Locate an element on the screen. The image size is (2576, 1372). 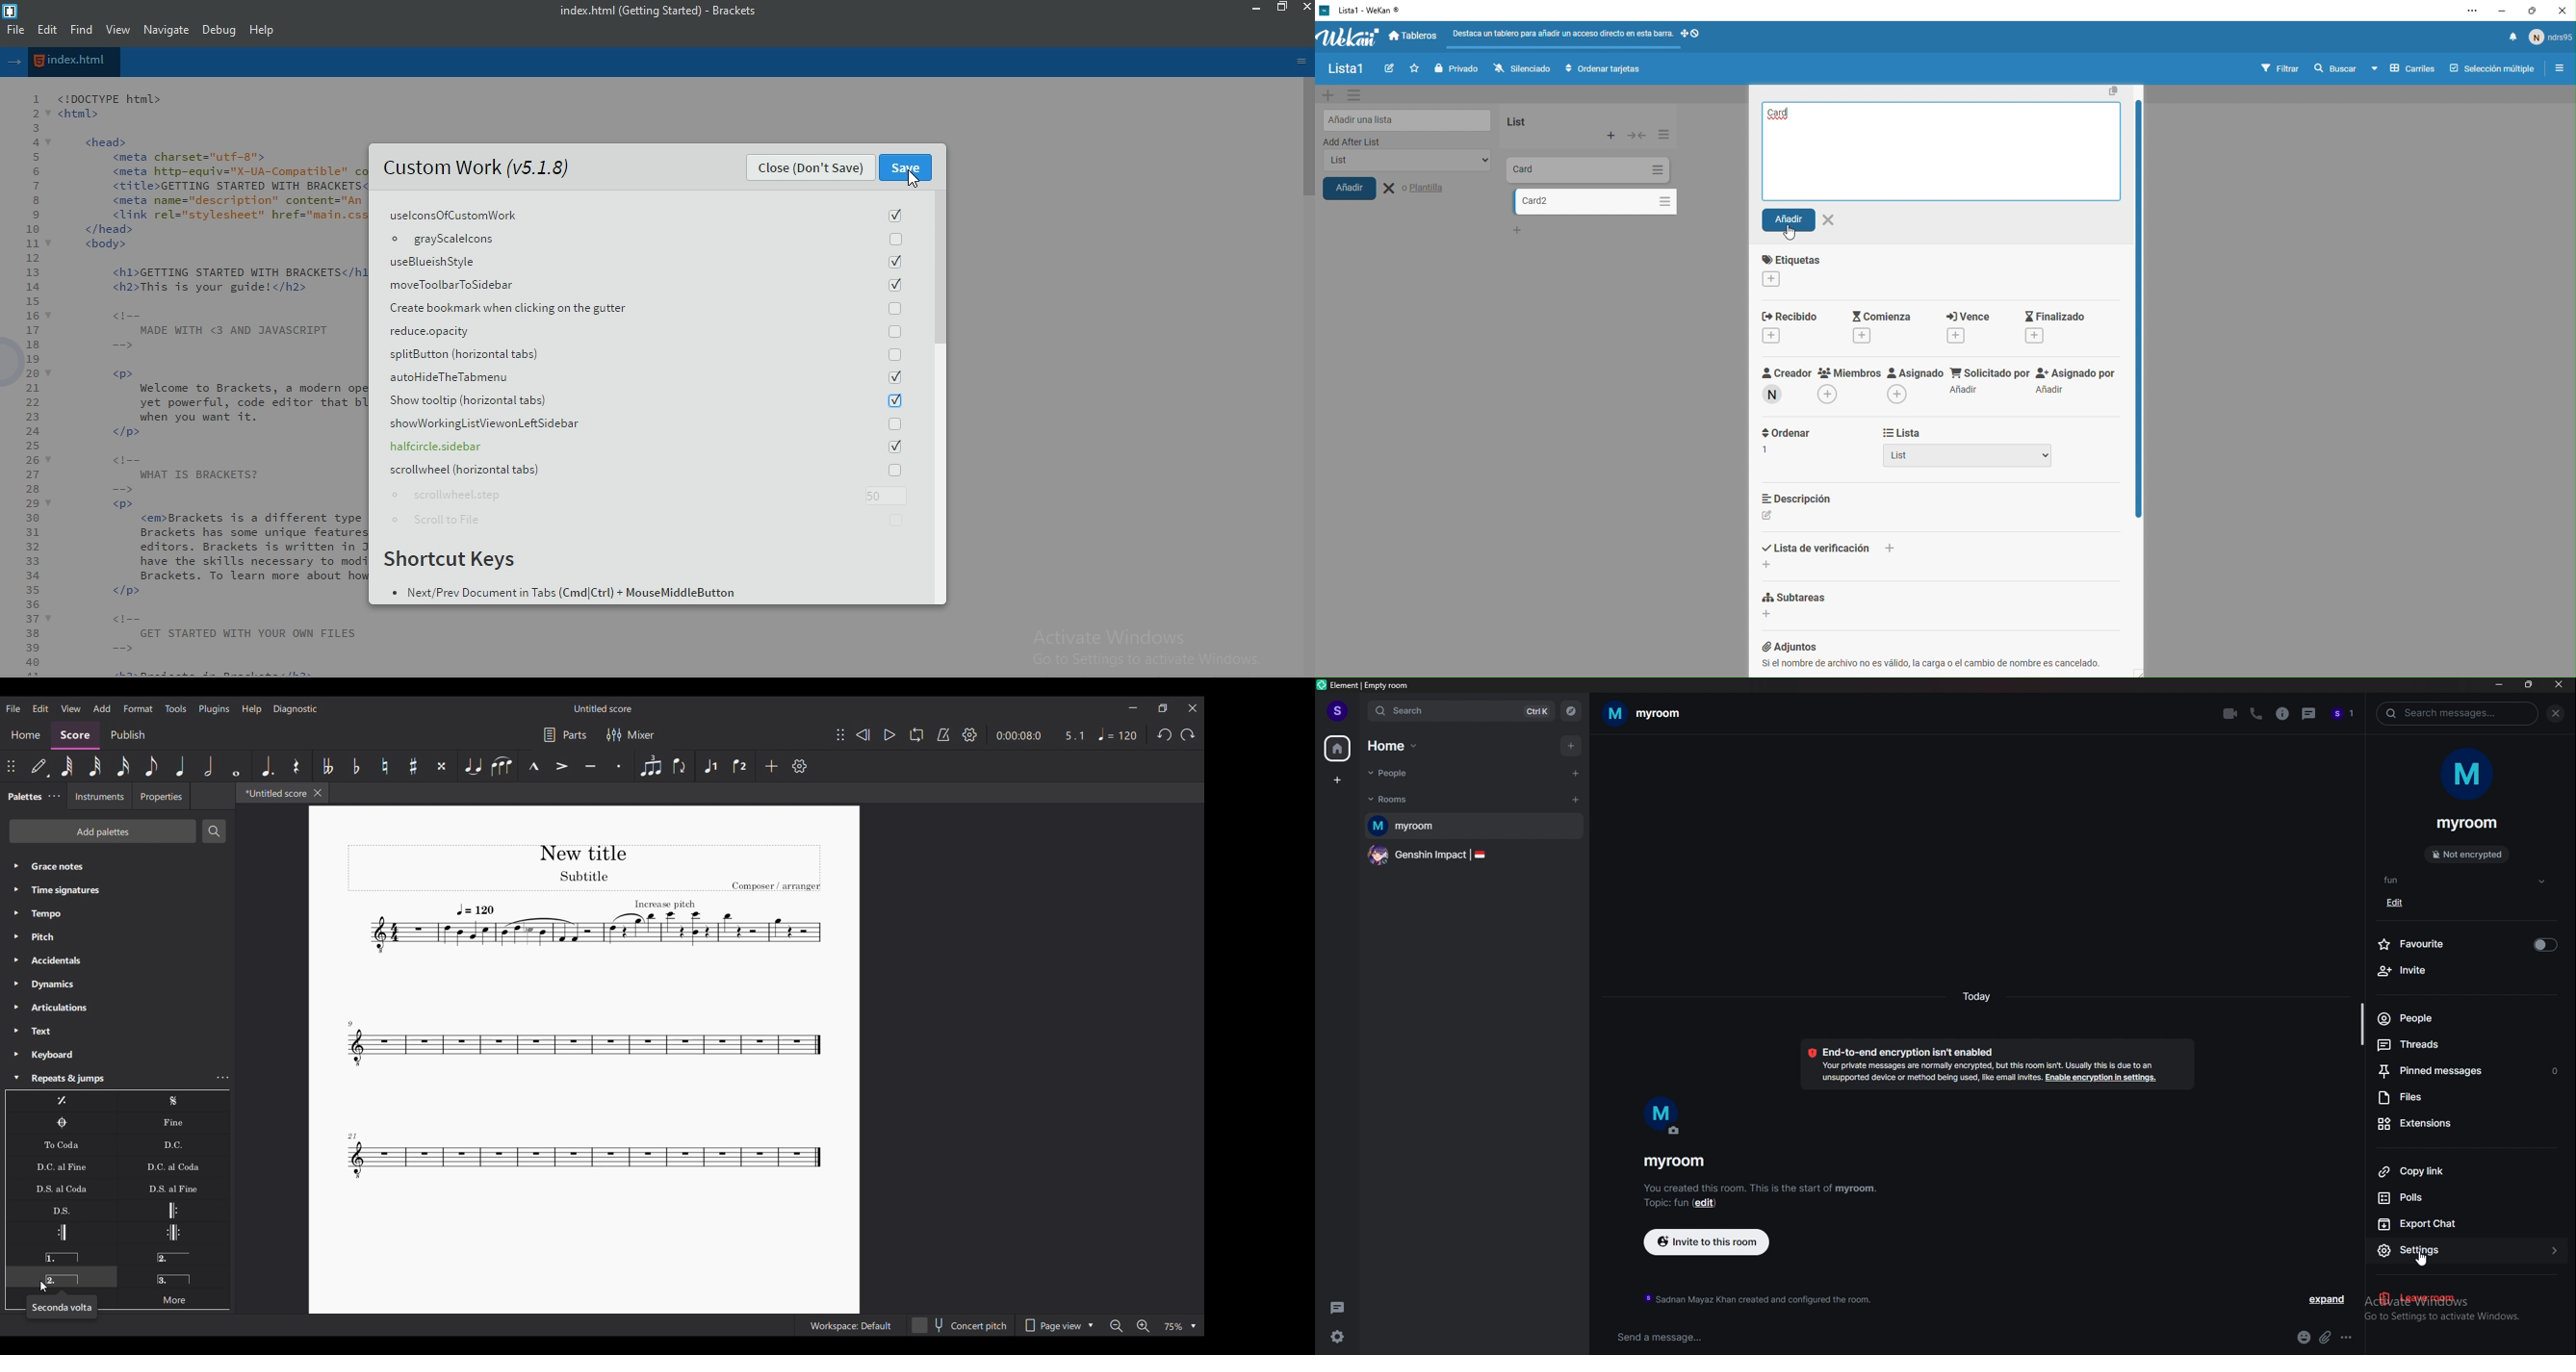
Text is located at coordinates (118, 1031).